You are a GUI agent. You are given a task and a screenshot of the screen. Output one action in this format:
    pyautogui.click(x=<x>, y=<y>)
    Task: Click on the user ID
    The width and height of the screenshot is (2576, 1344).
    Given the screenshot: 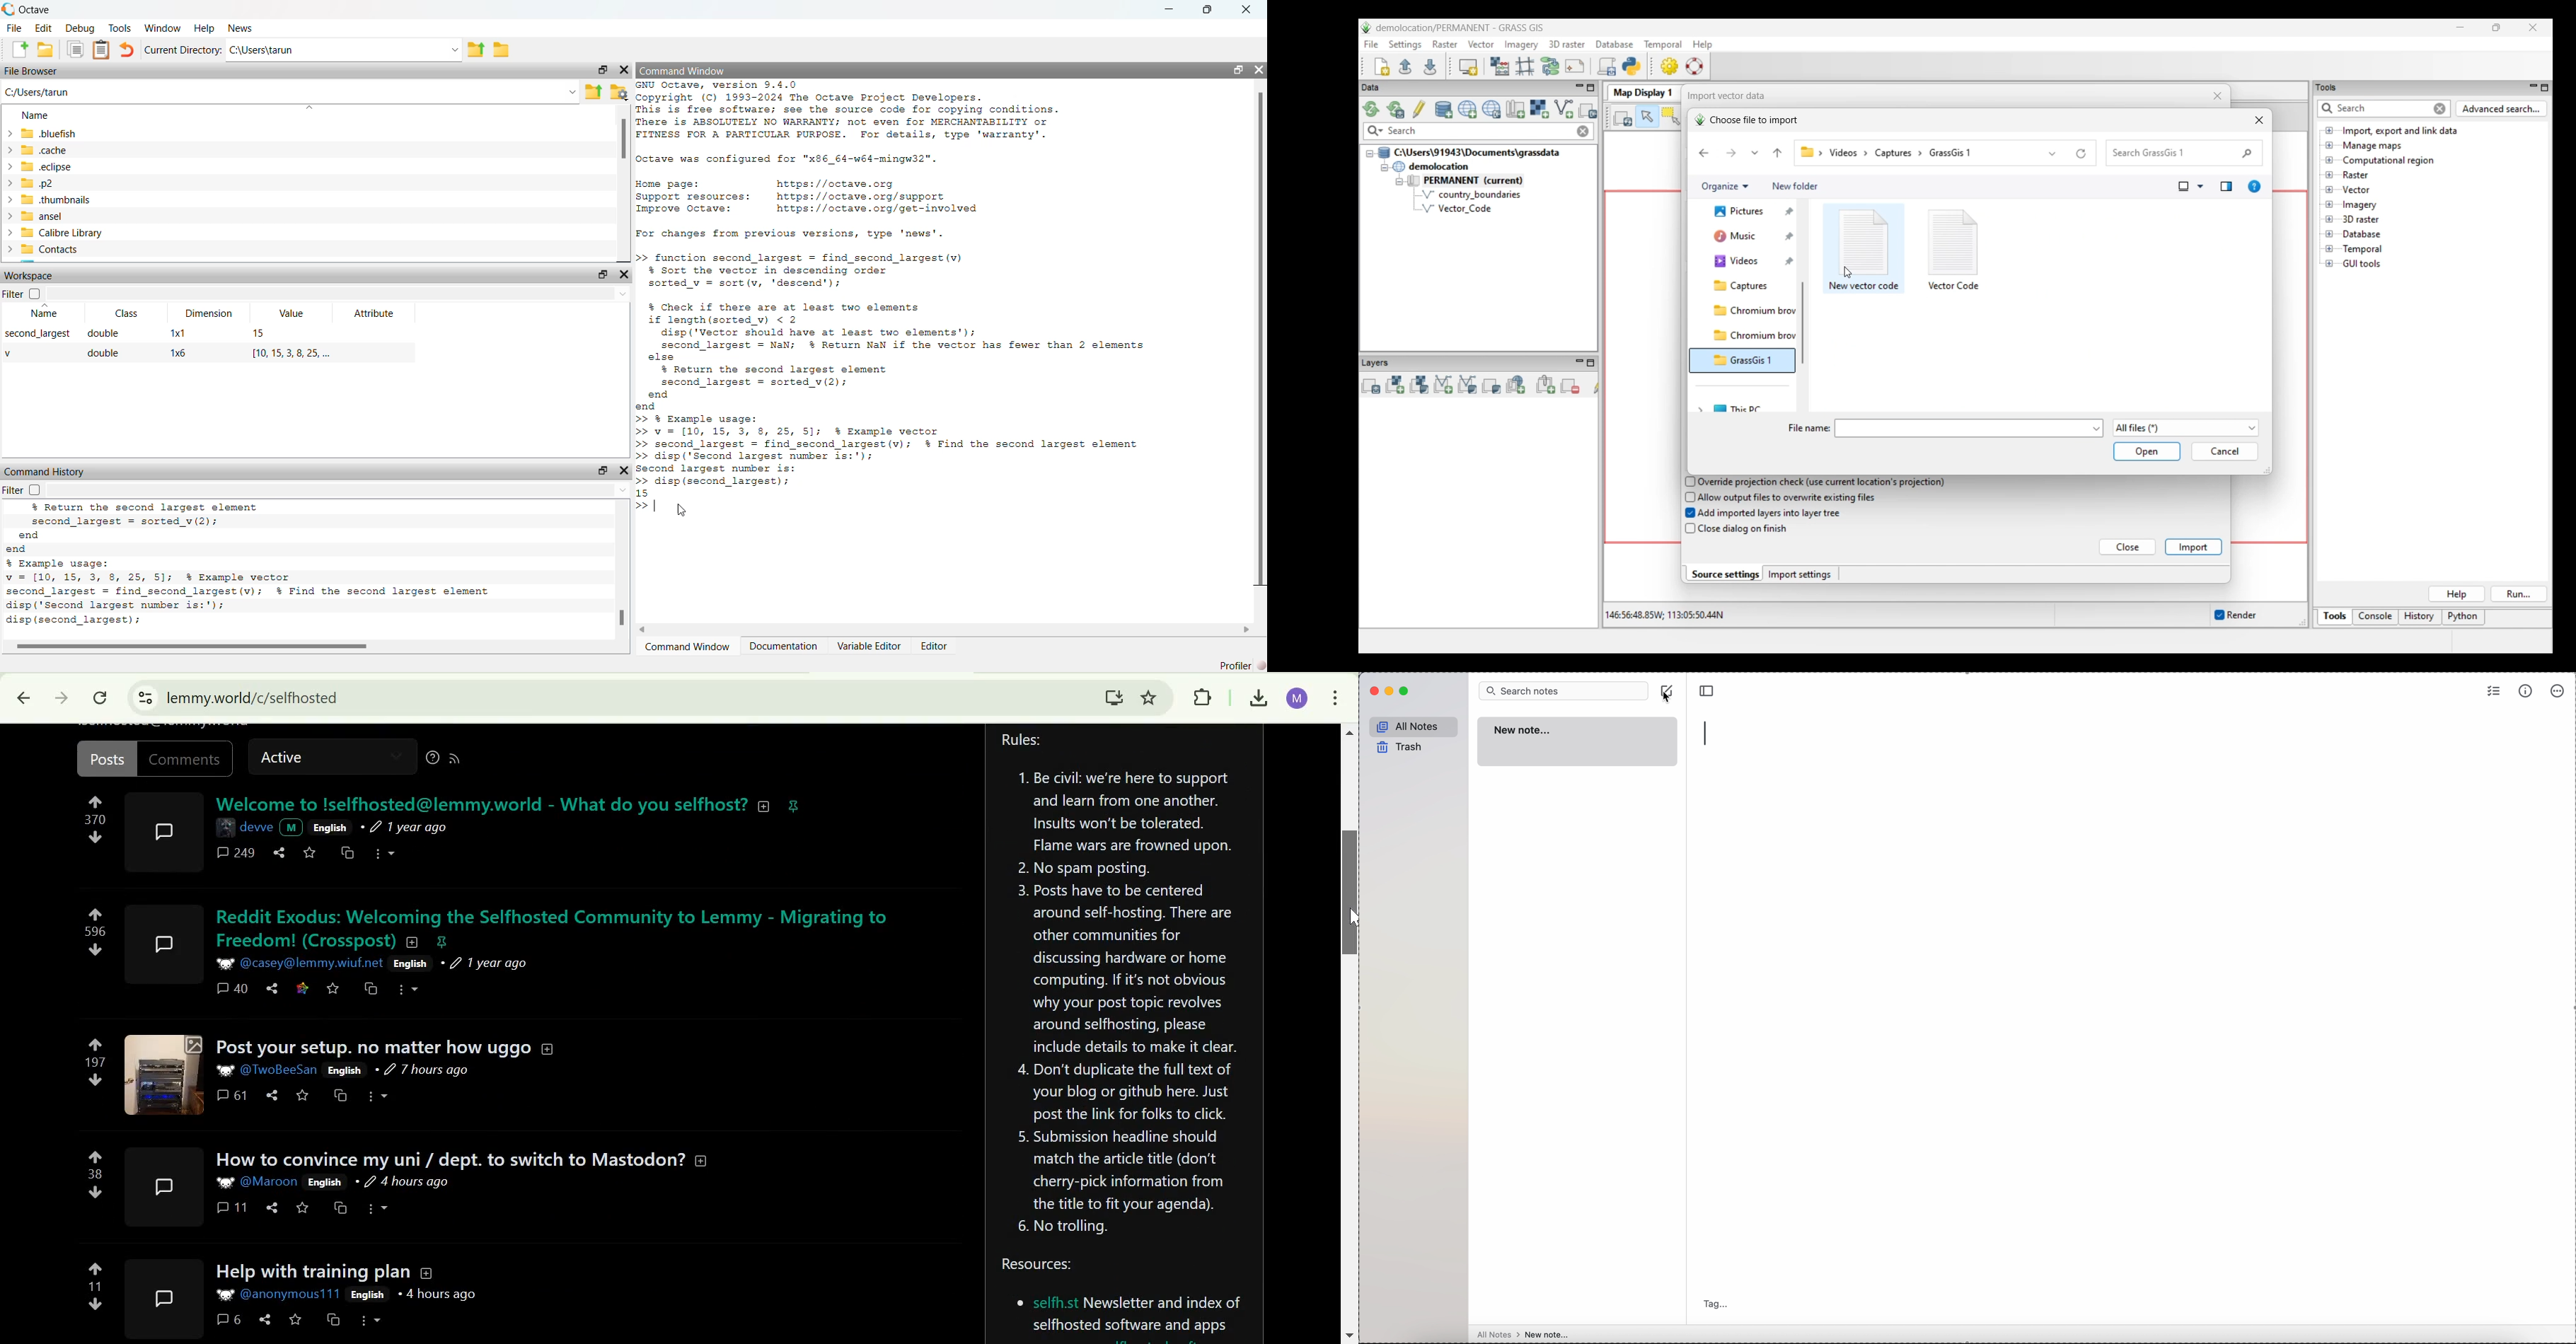 What is the action you would take?
    pyautogui.click(x=270, y=1182)
    